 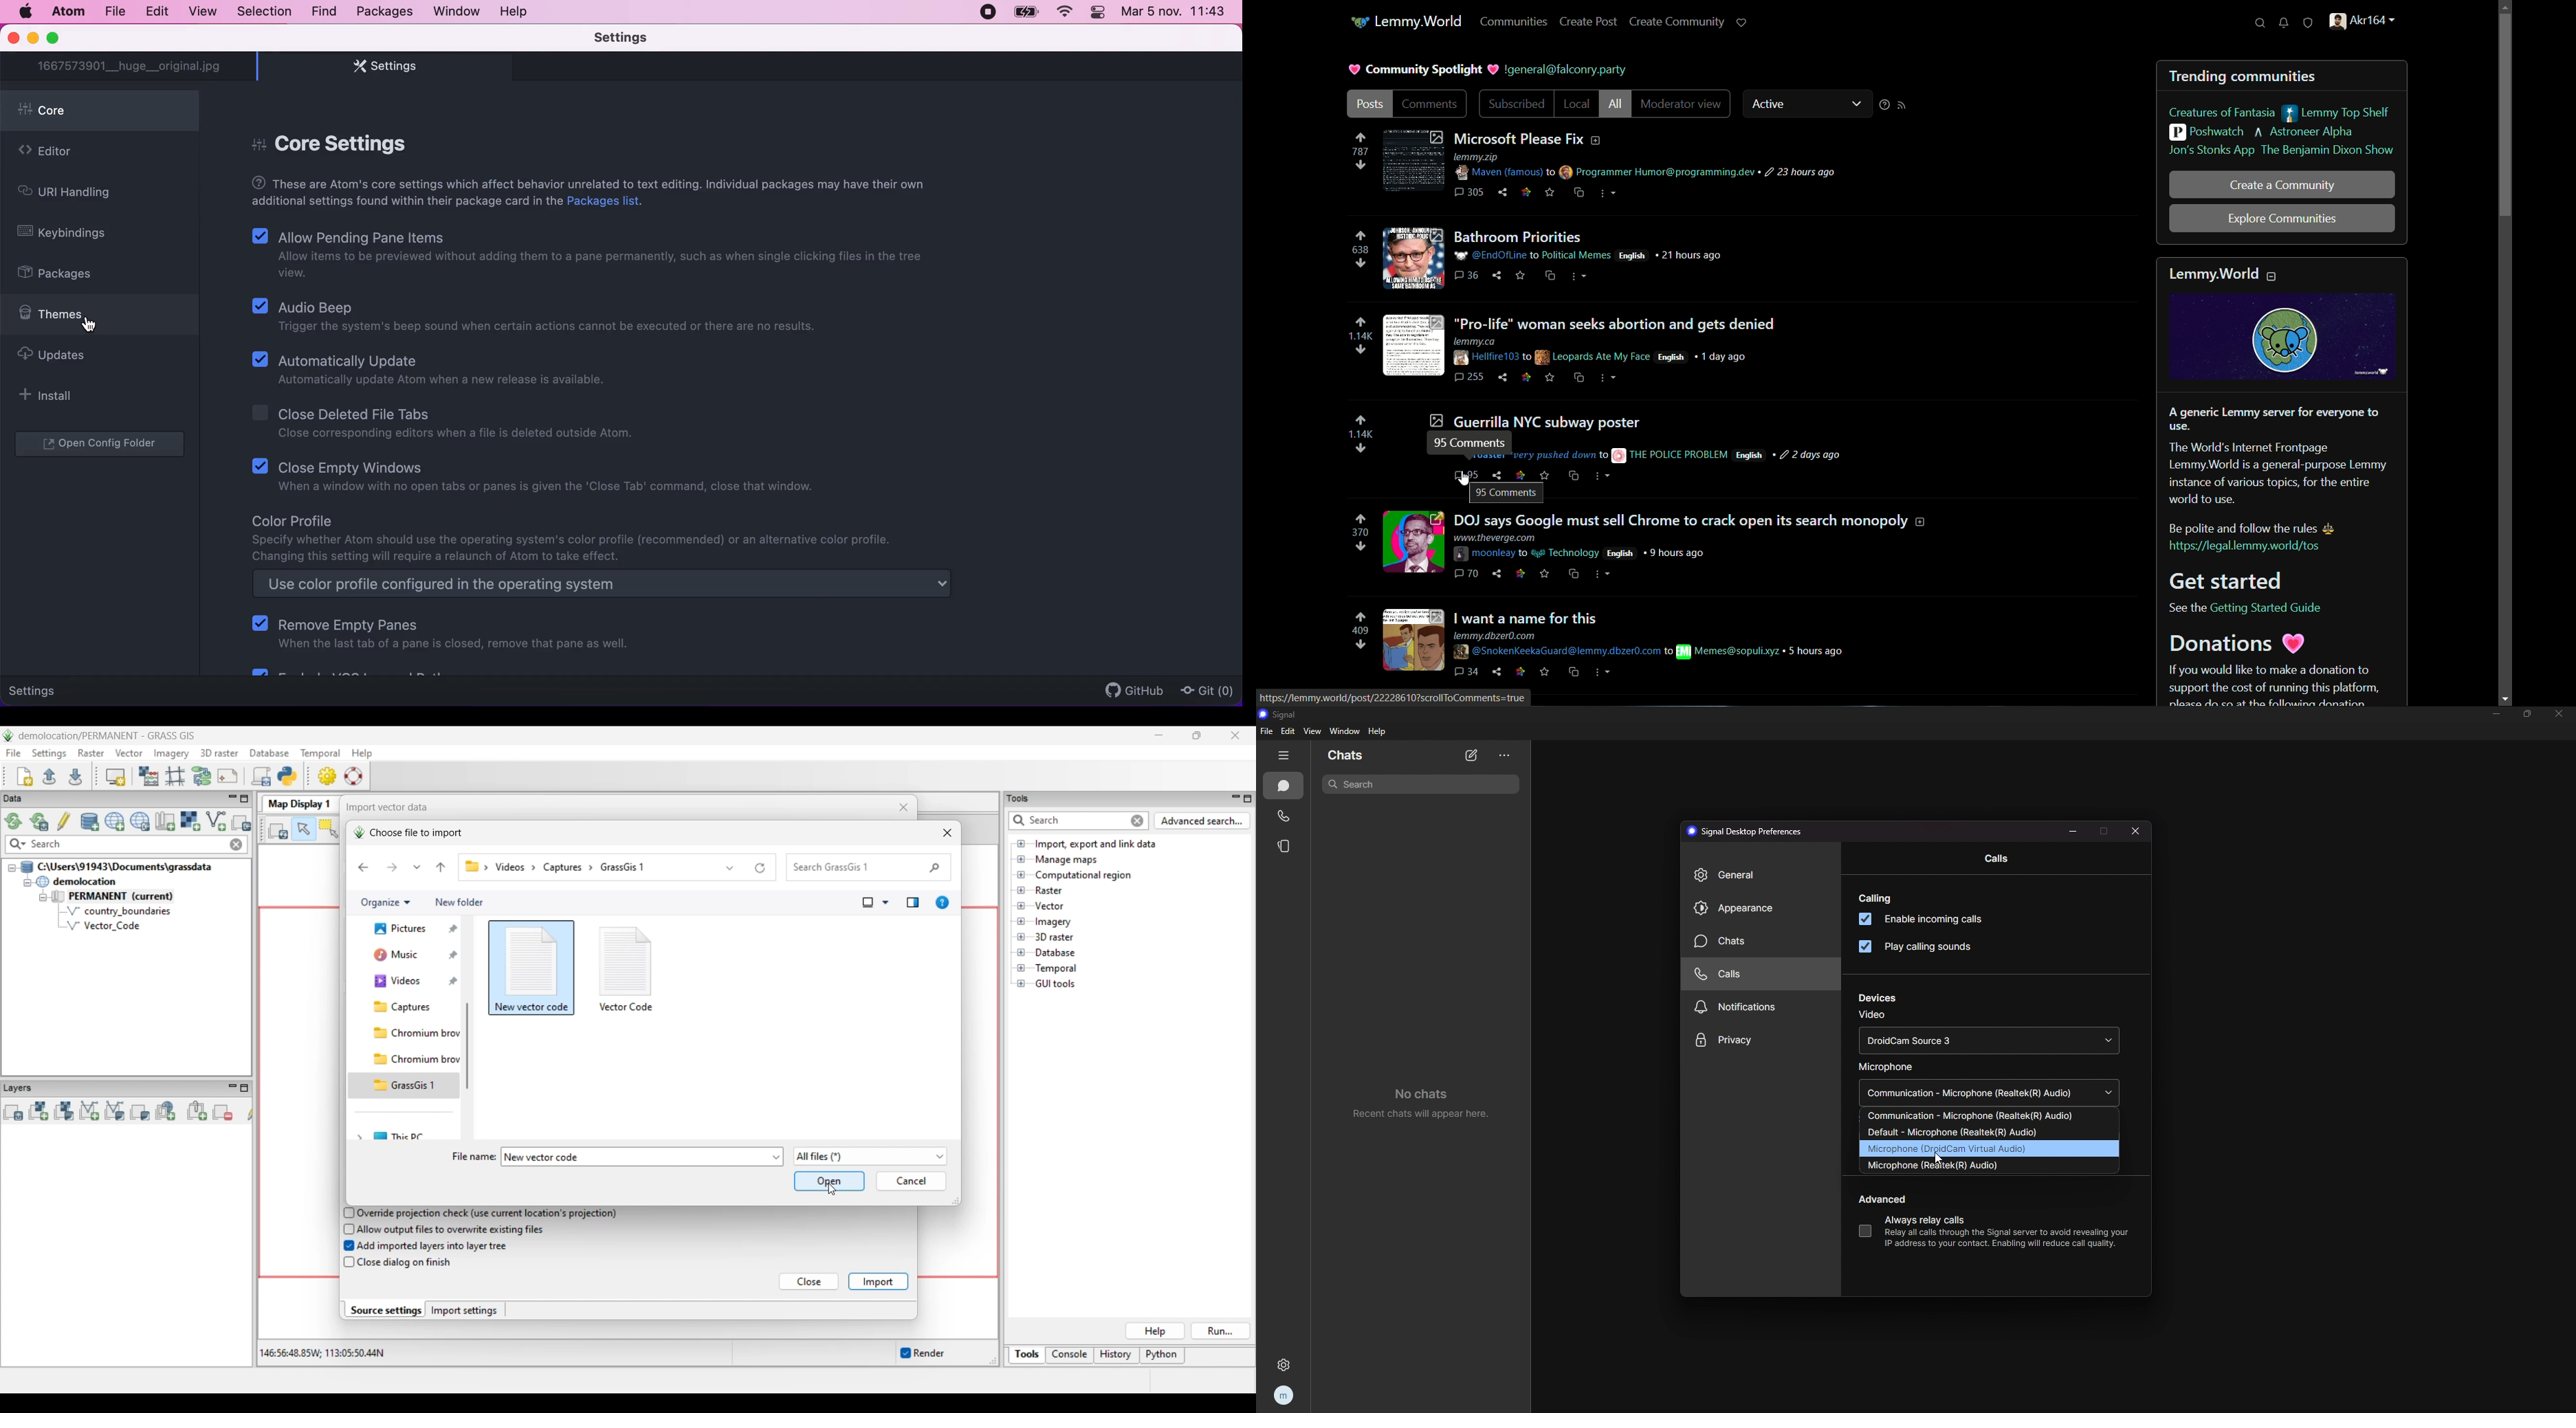 What do you see at coordinates (1990, 1148) in the screenshot?
I see `source` at bounding box center [1990, 1148].